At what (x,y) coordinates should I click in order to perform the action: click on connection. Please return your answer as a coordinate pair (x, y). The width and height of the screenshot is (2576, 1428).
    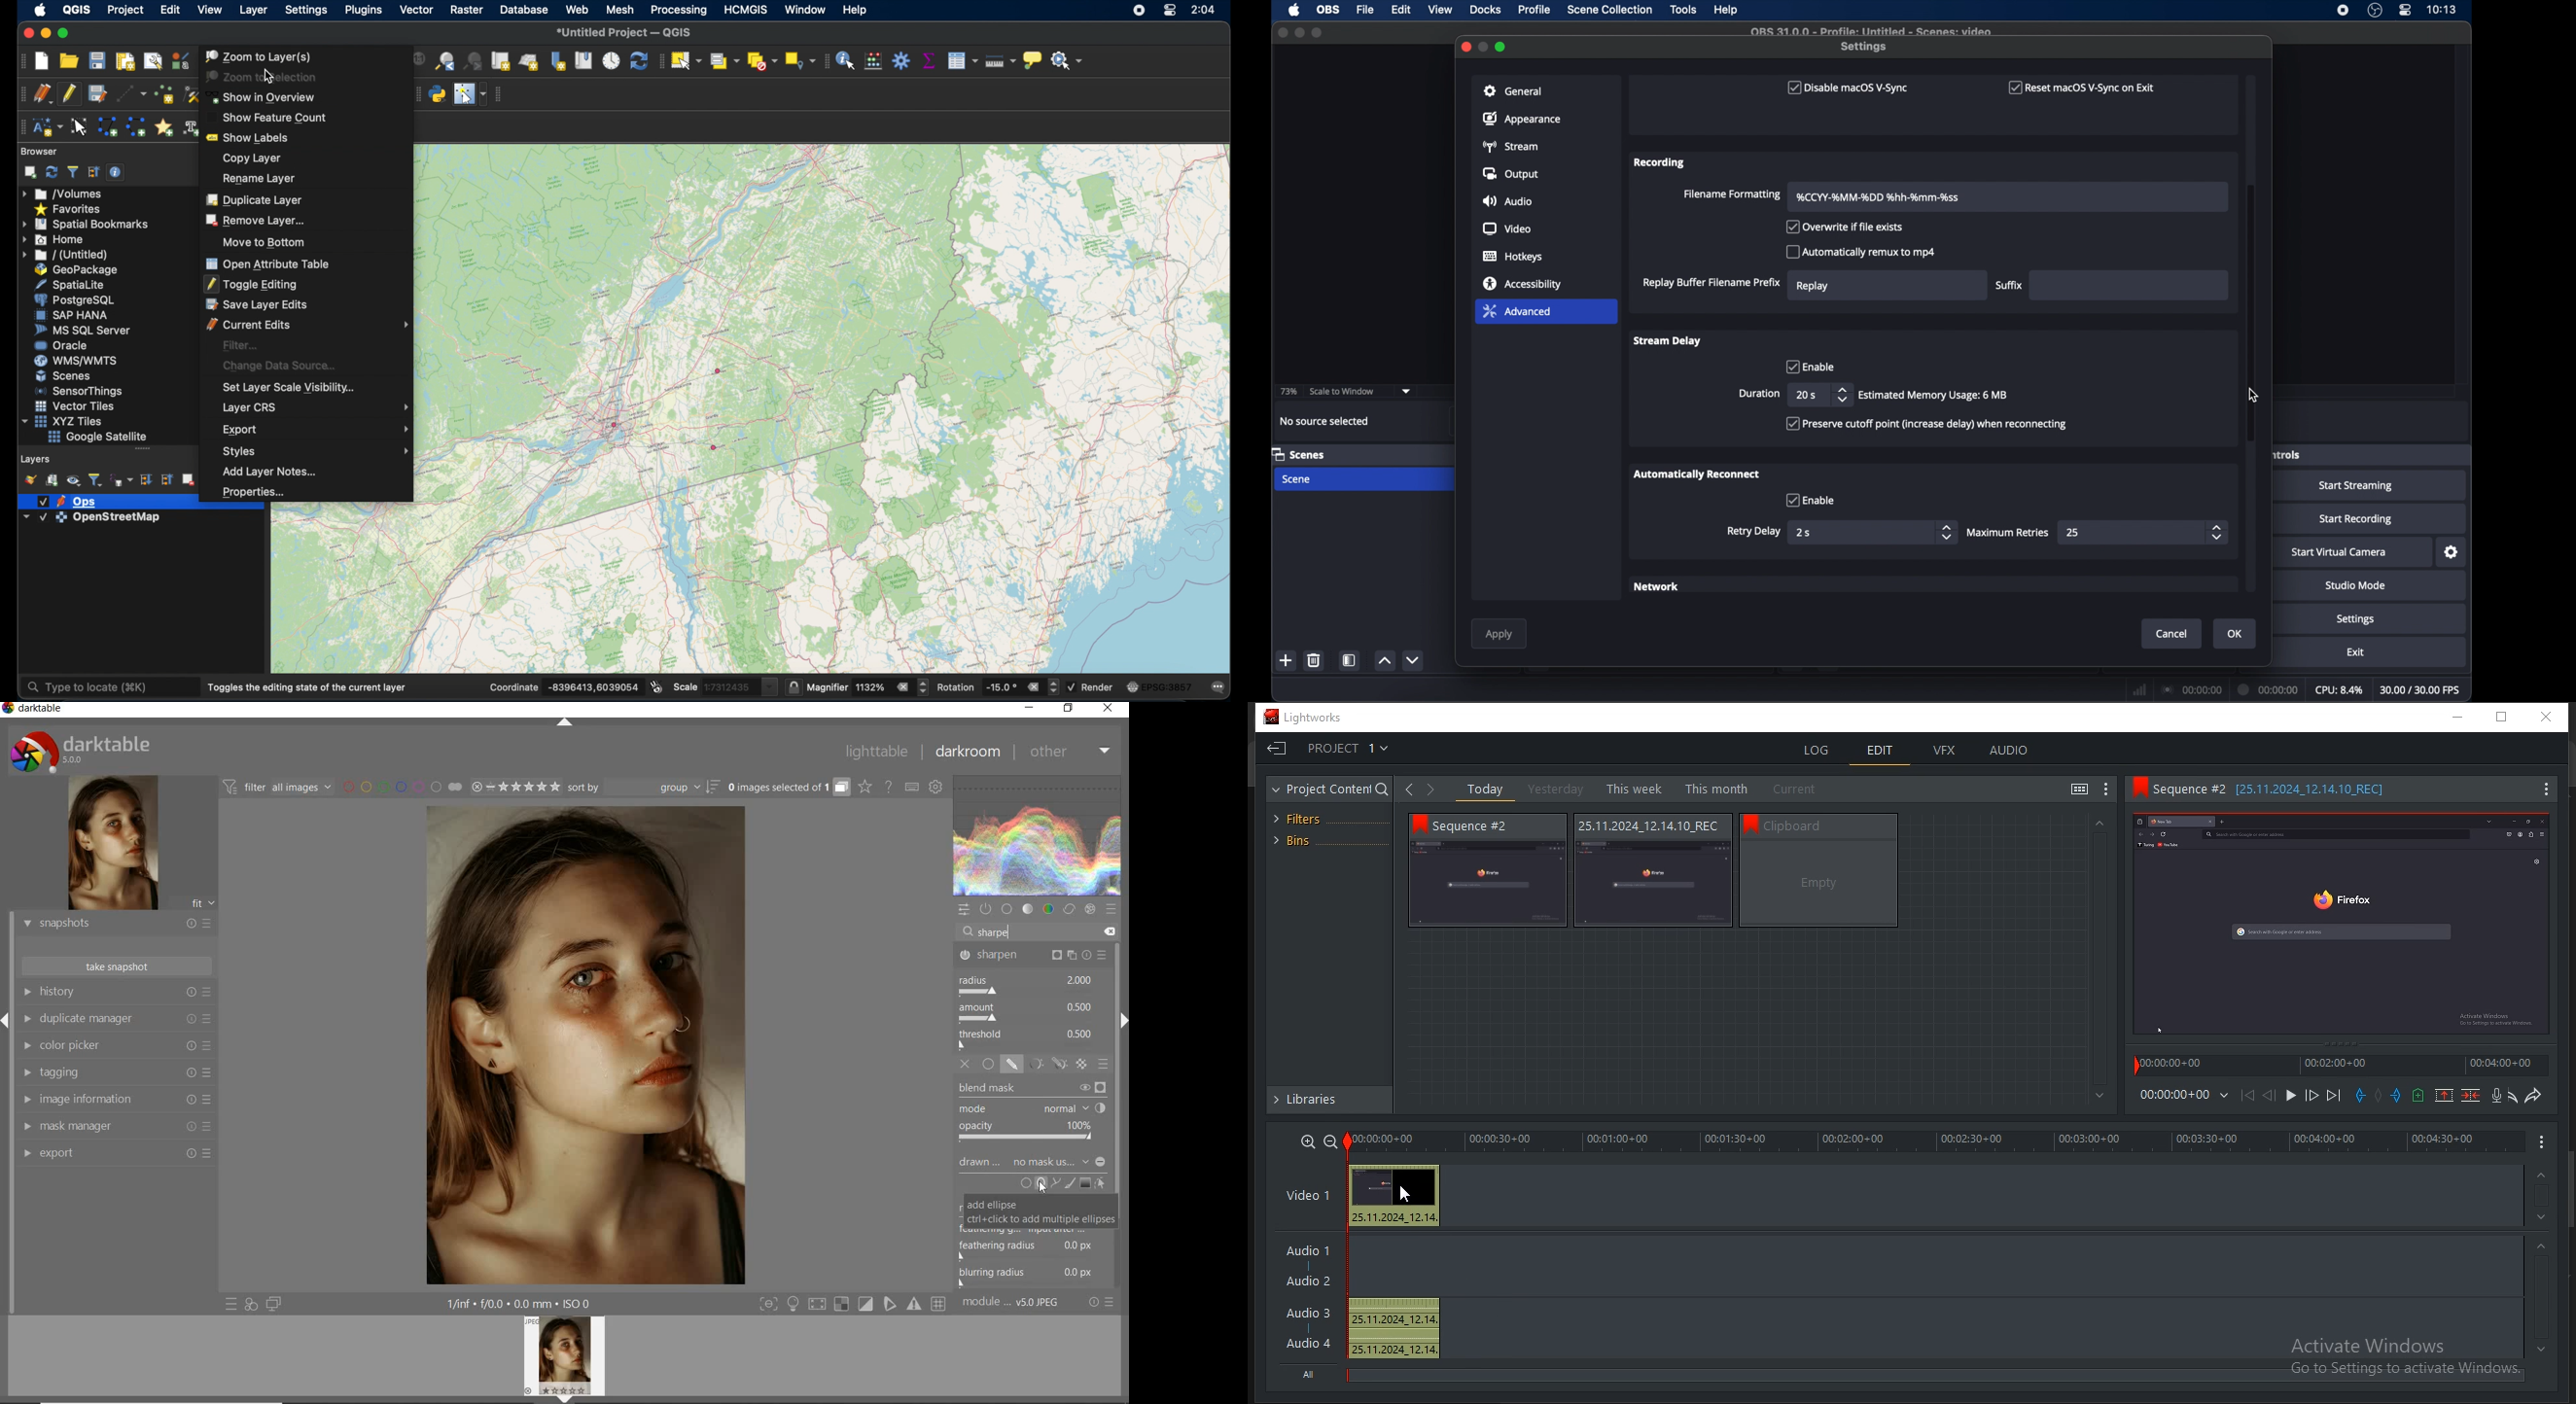
    Looking at the image, I should click on (2191, 689).